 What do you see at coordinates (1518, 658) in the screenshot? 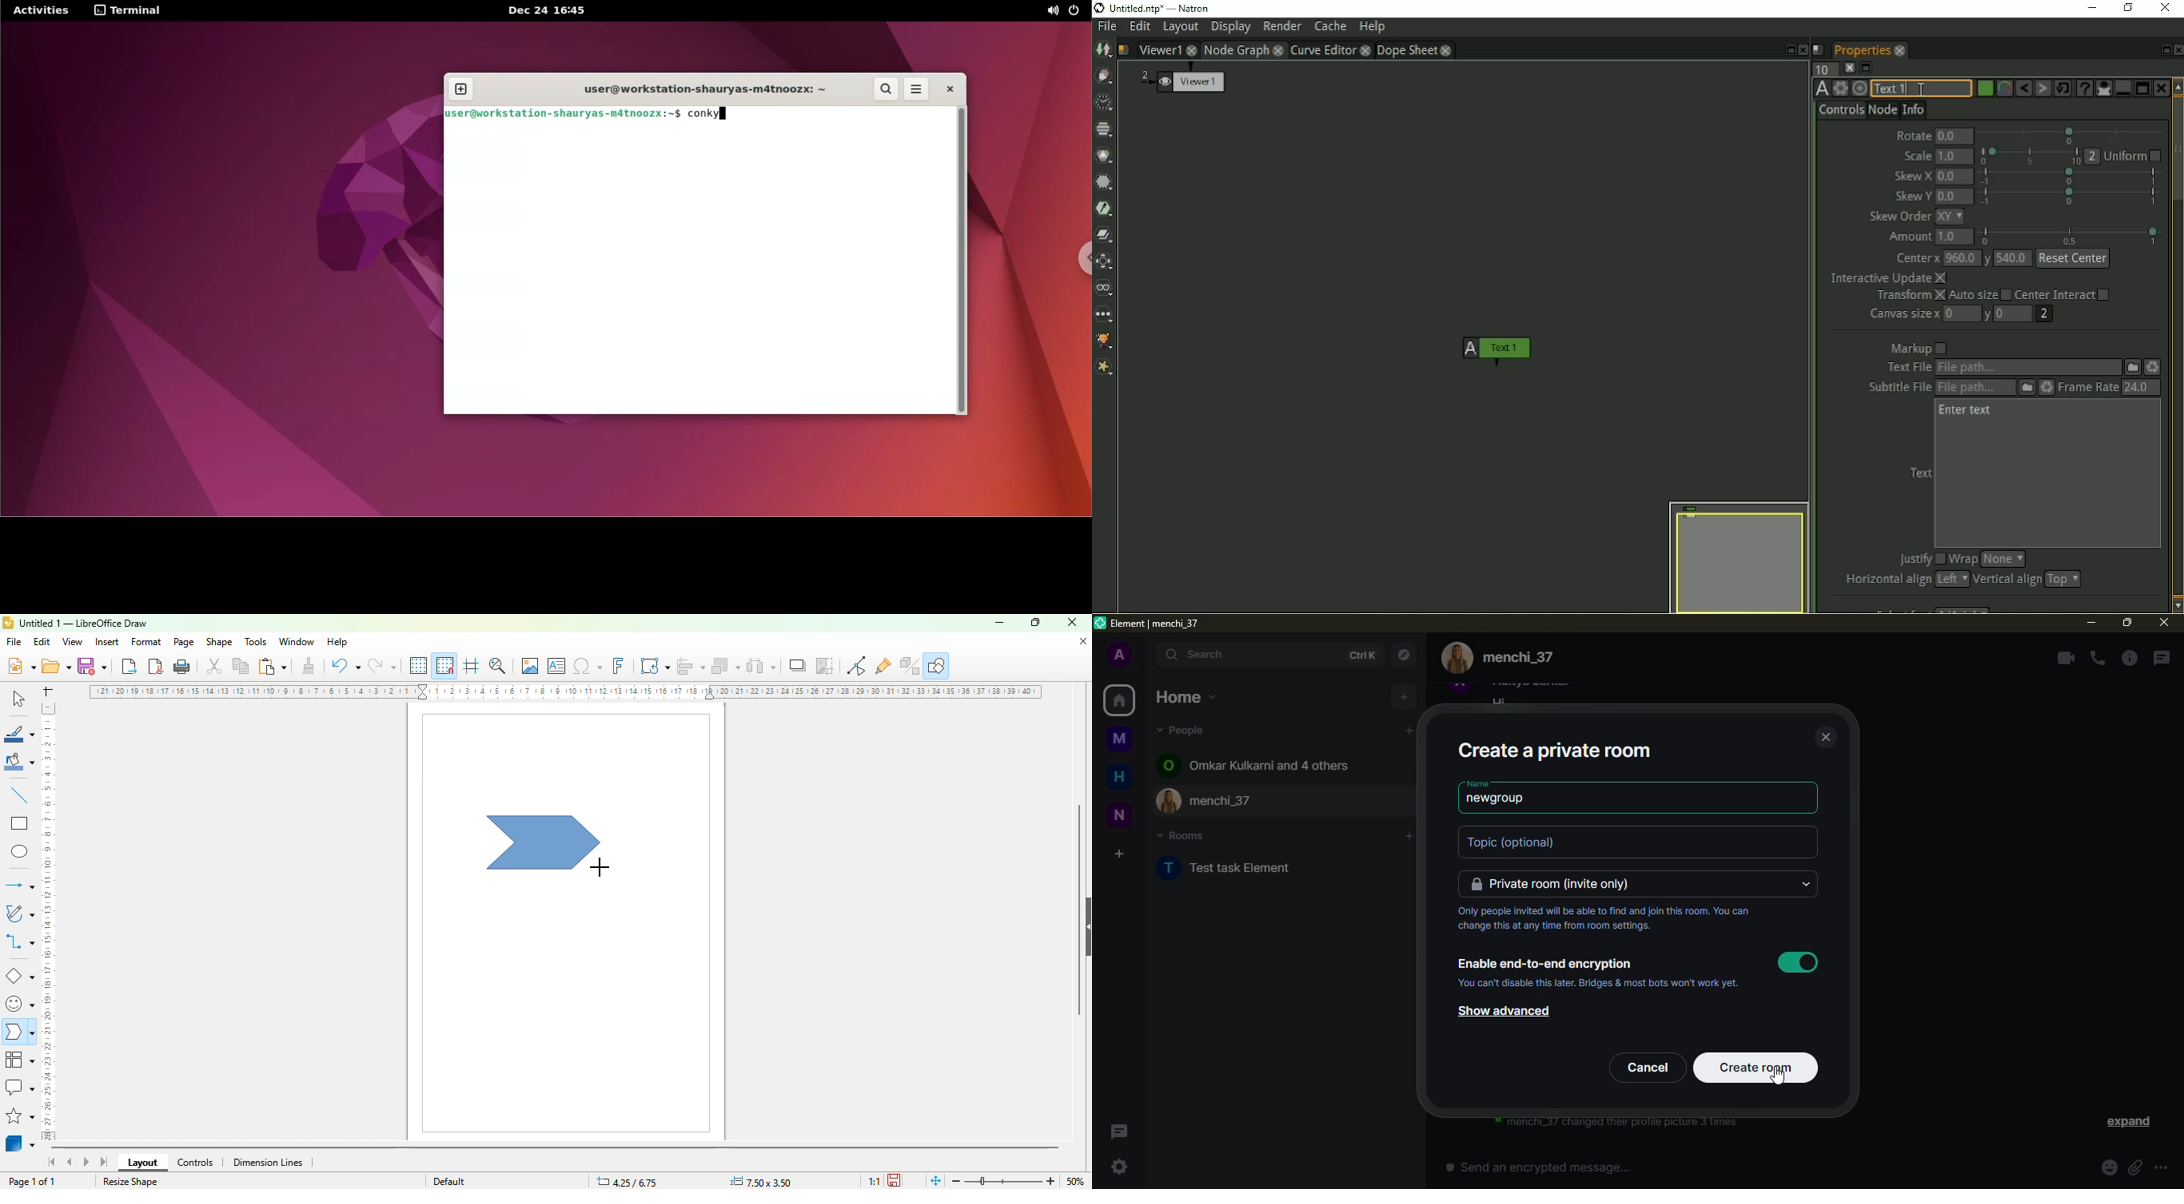
I see `menchi_37` at bounding box center [1518, 658].